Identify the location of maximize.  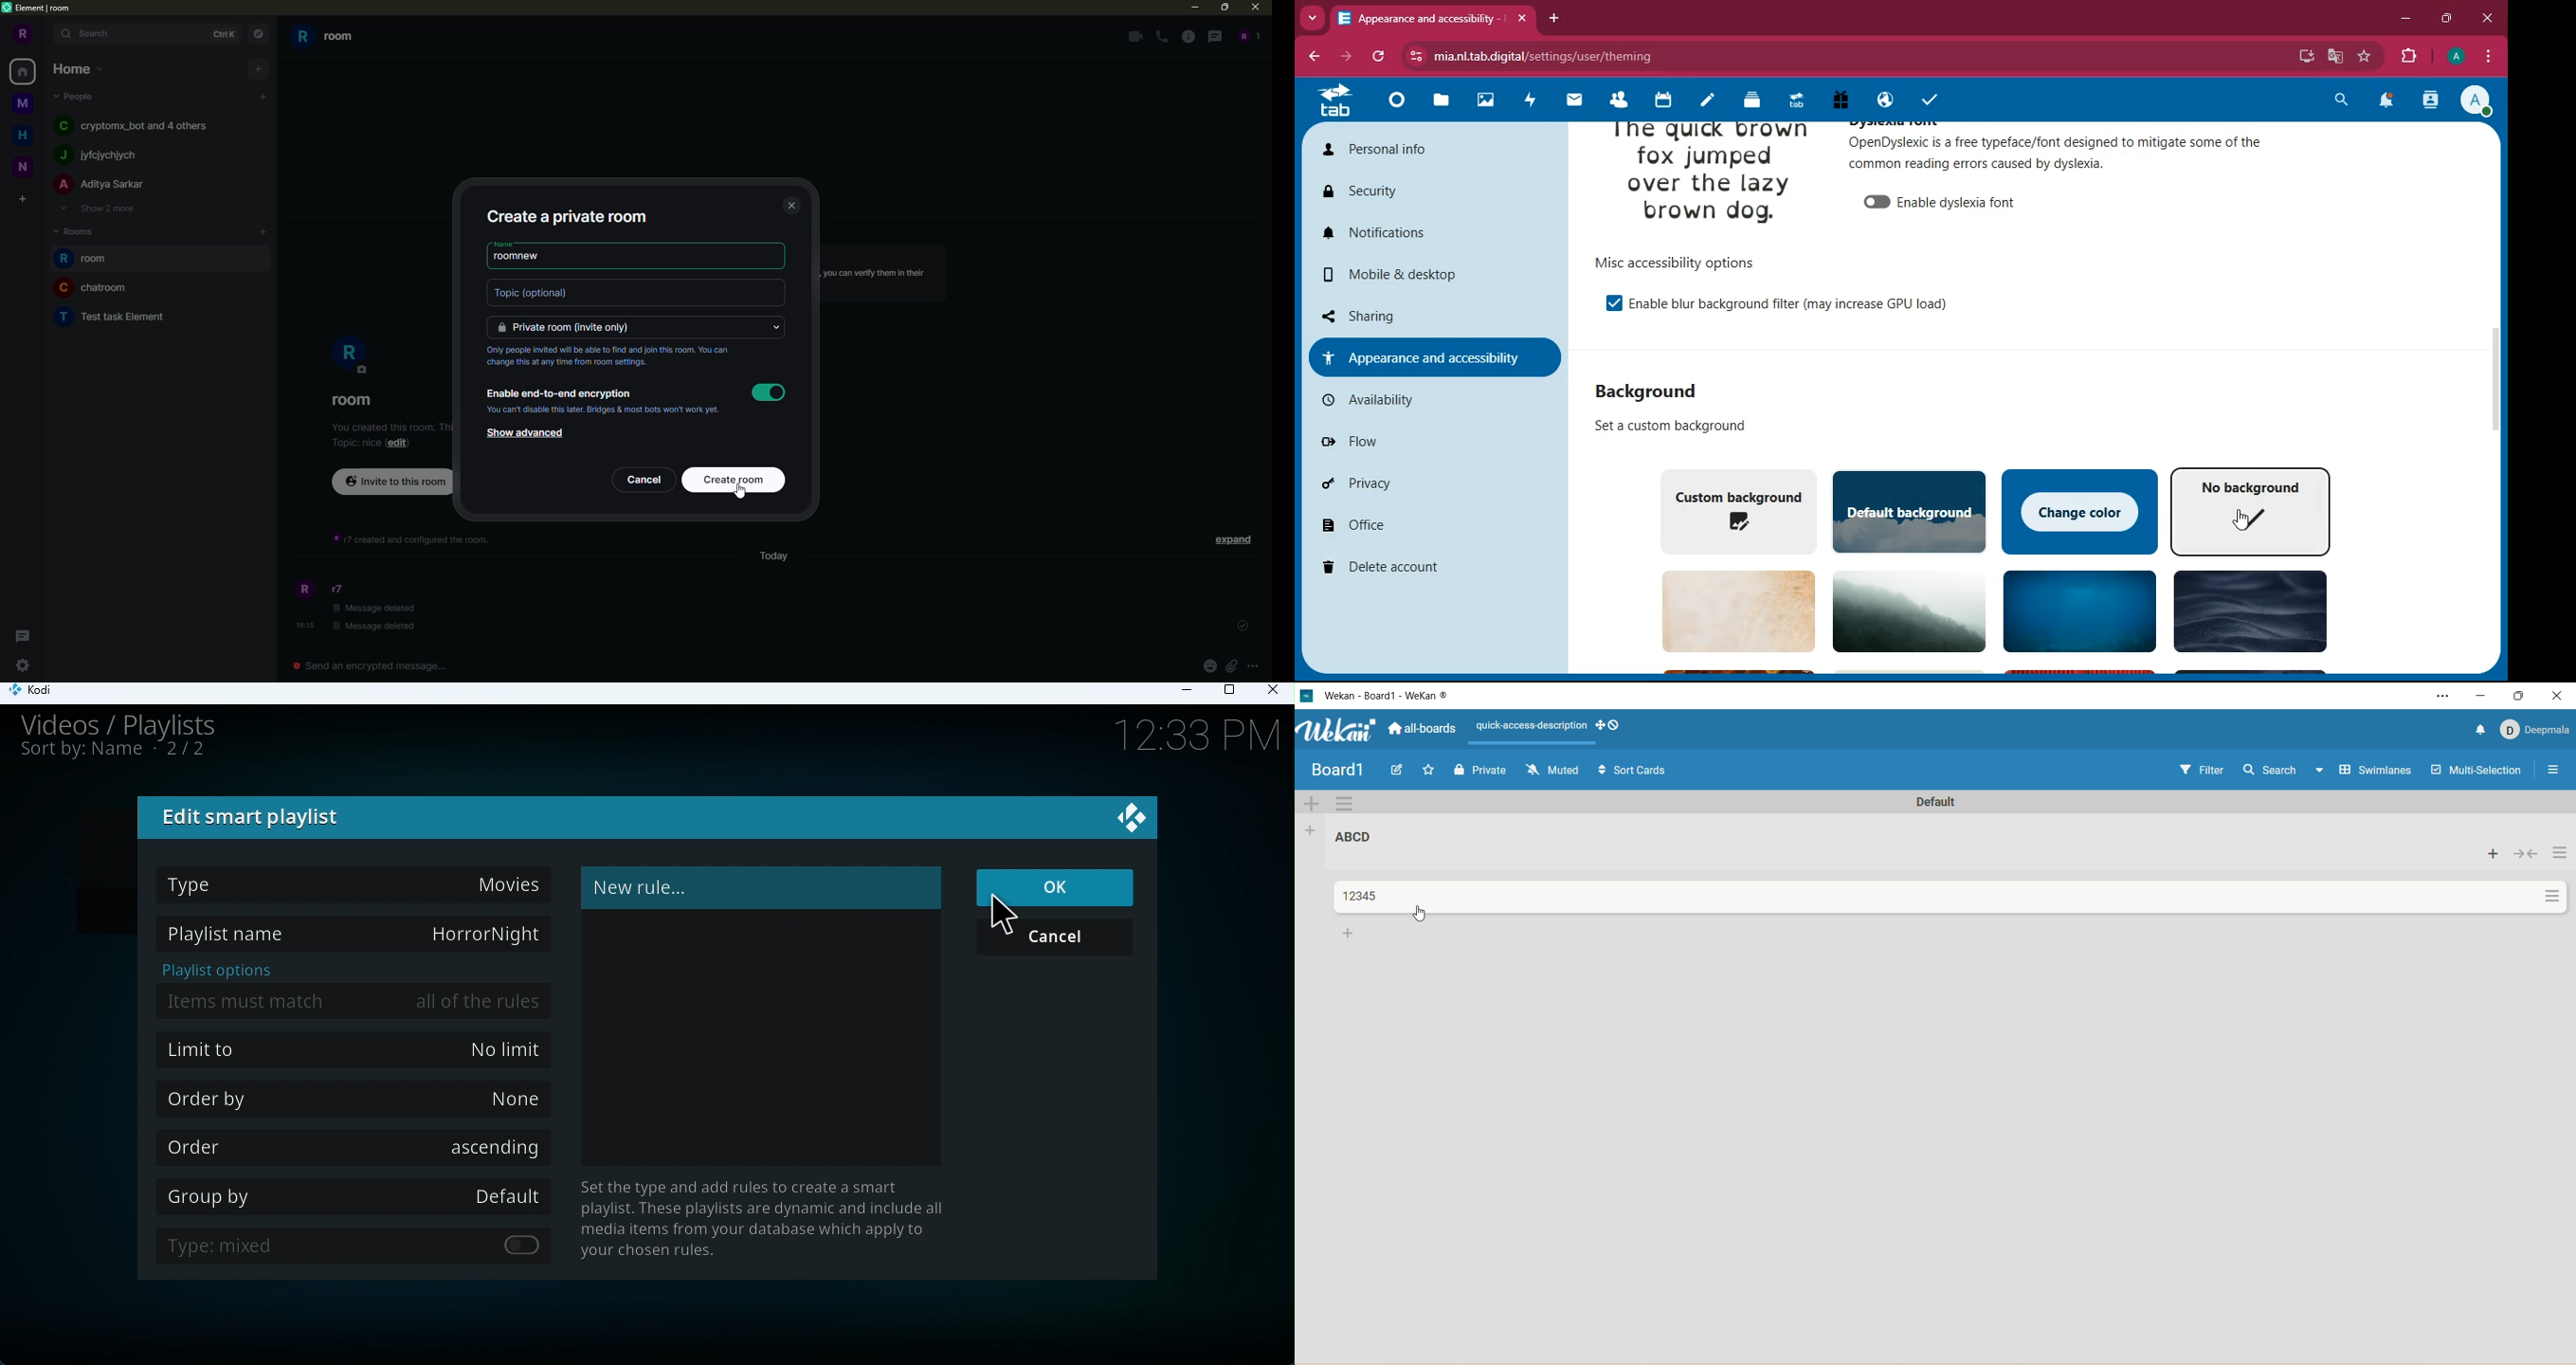
(1222, 7).